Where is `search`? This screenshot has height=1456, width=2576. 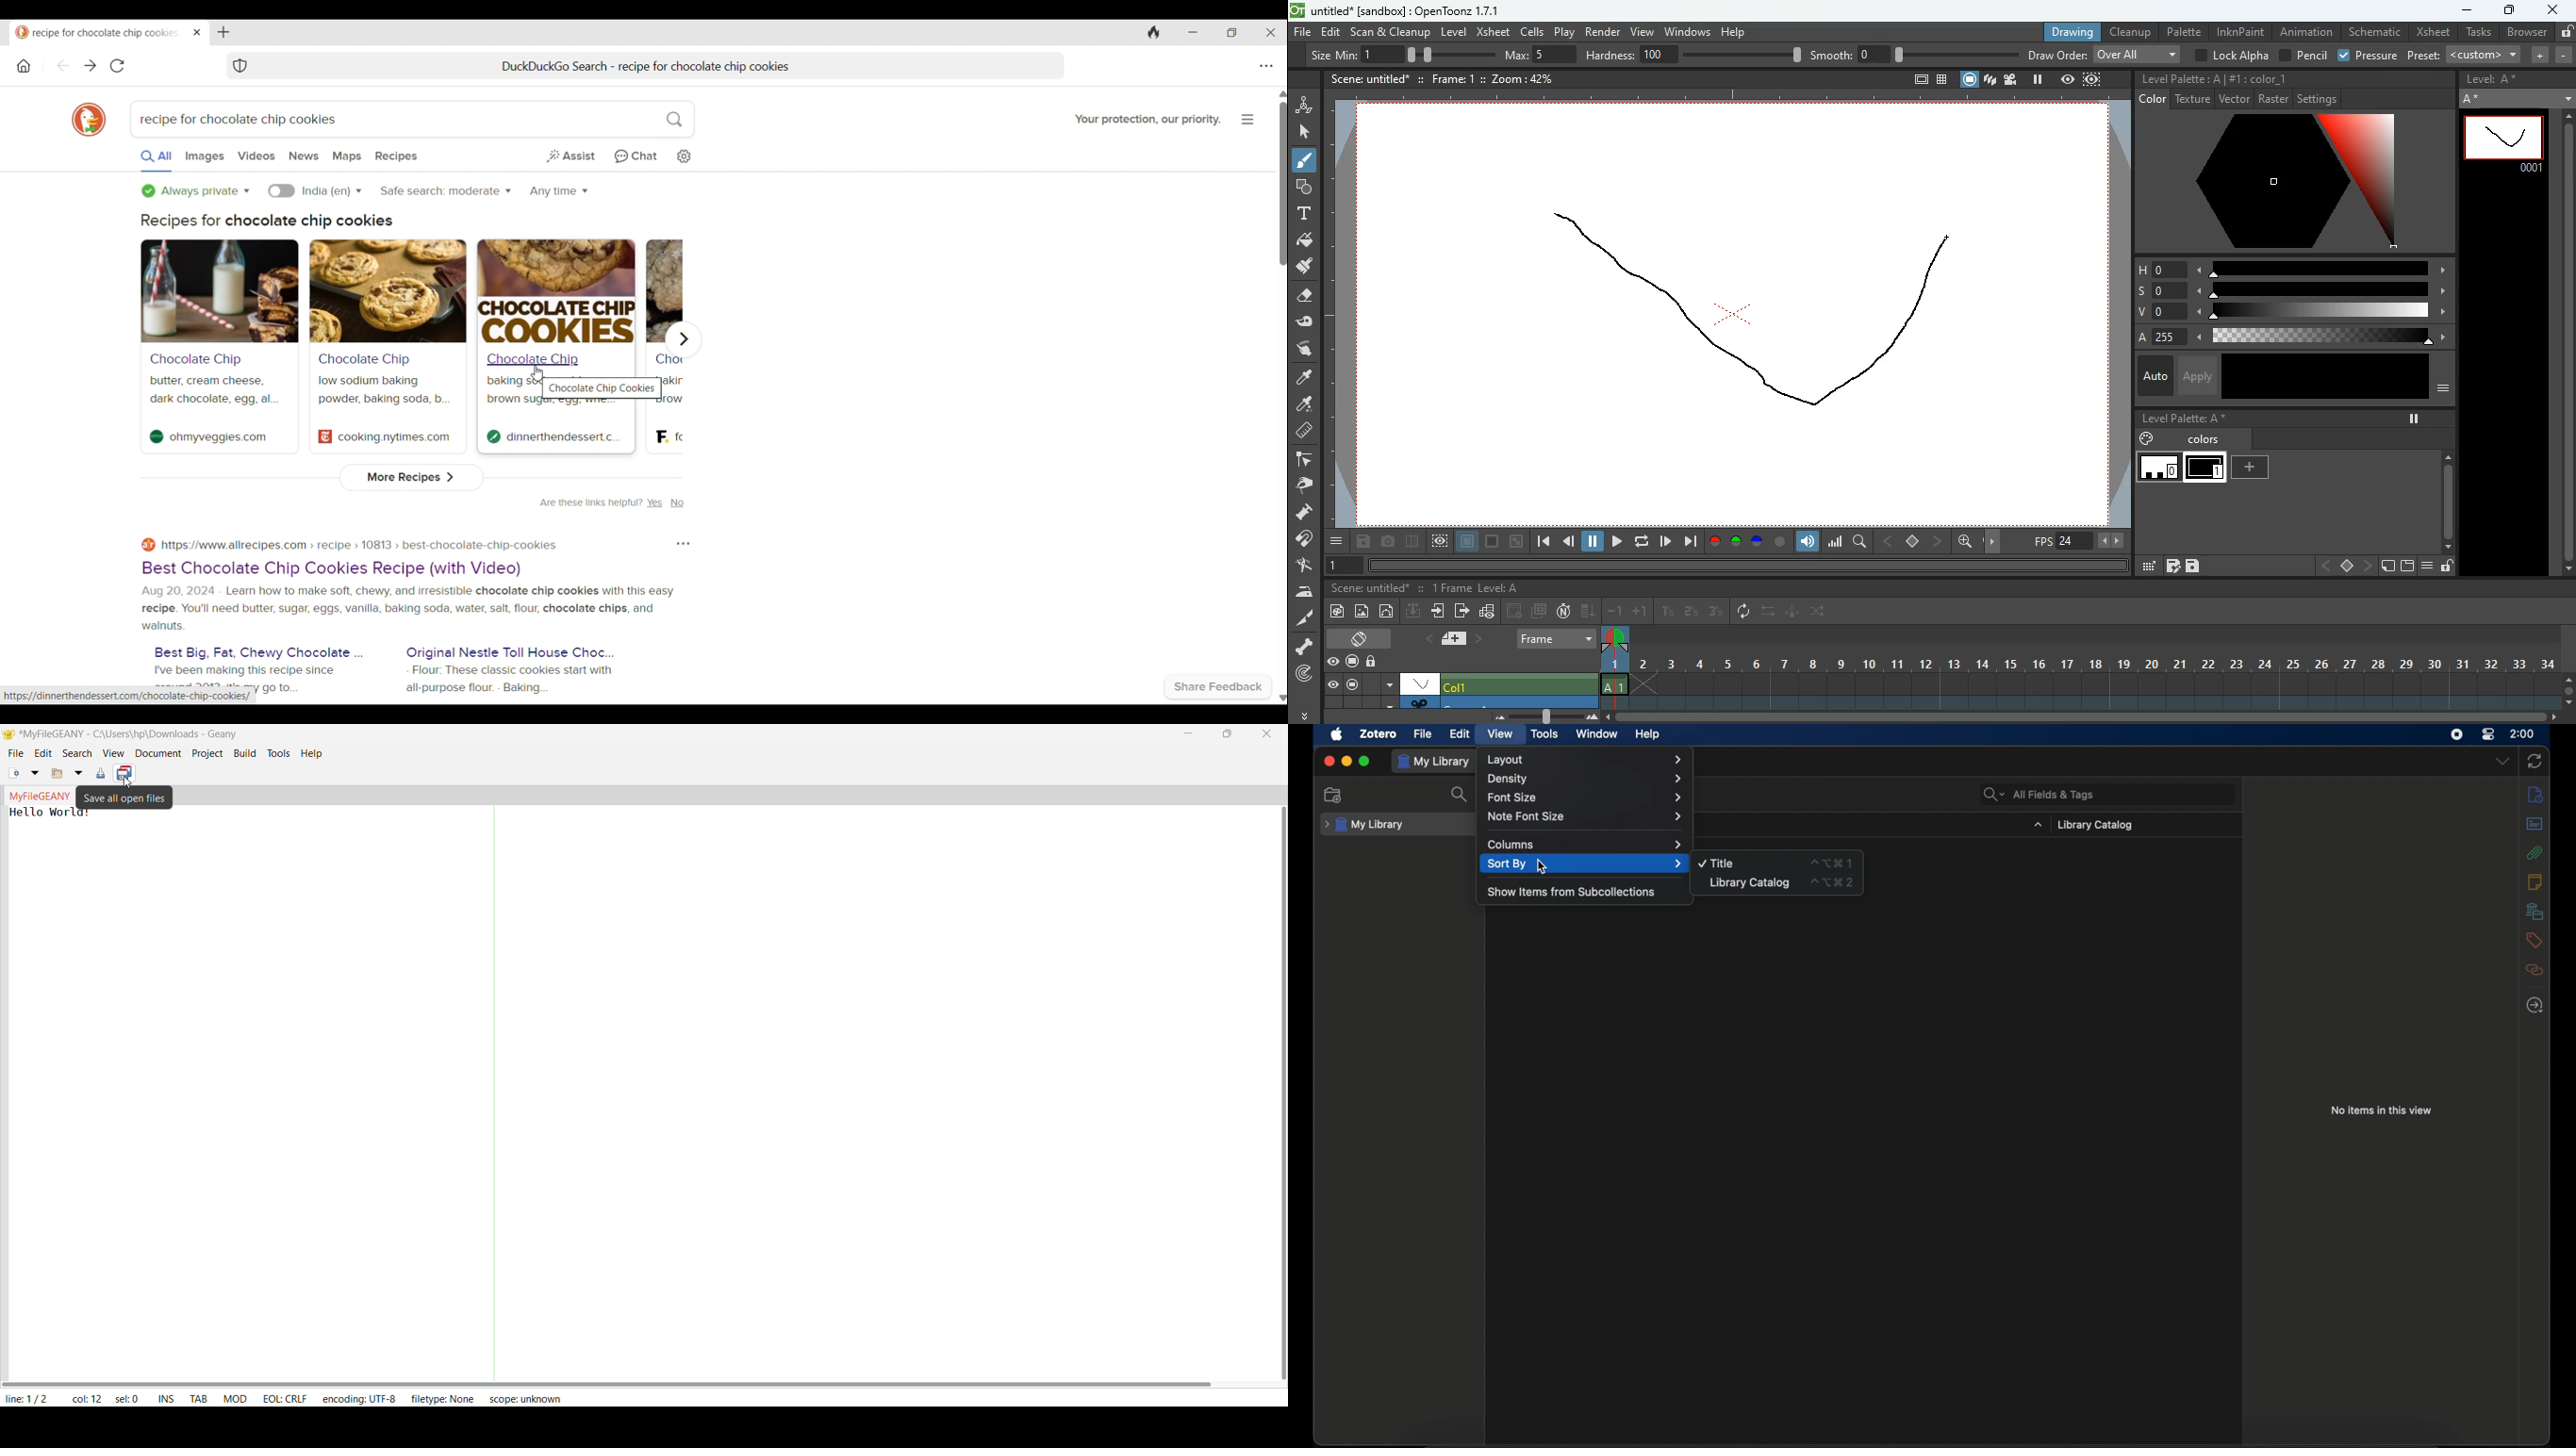
search is located at coordinates (1861, 544).